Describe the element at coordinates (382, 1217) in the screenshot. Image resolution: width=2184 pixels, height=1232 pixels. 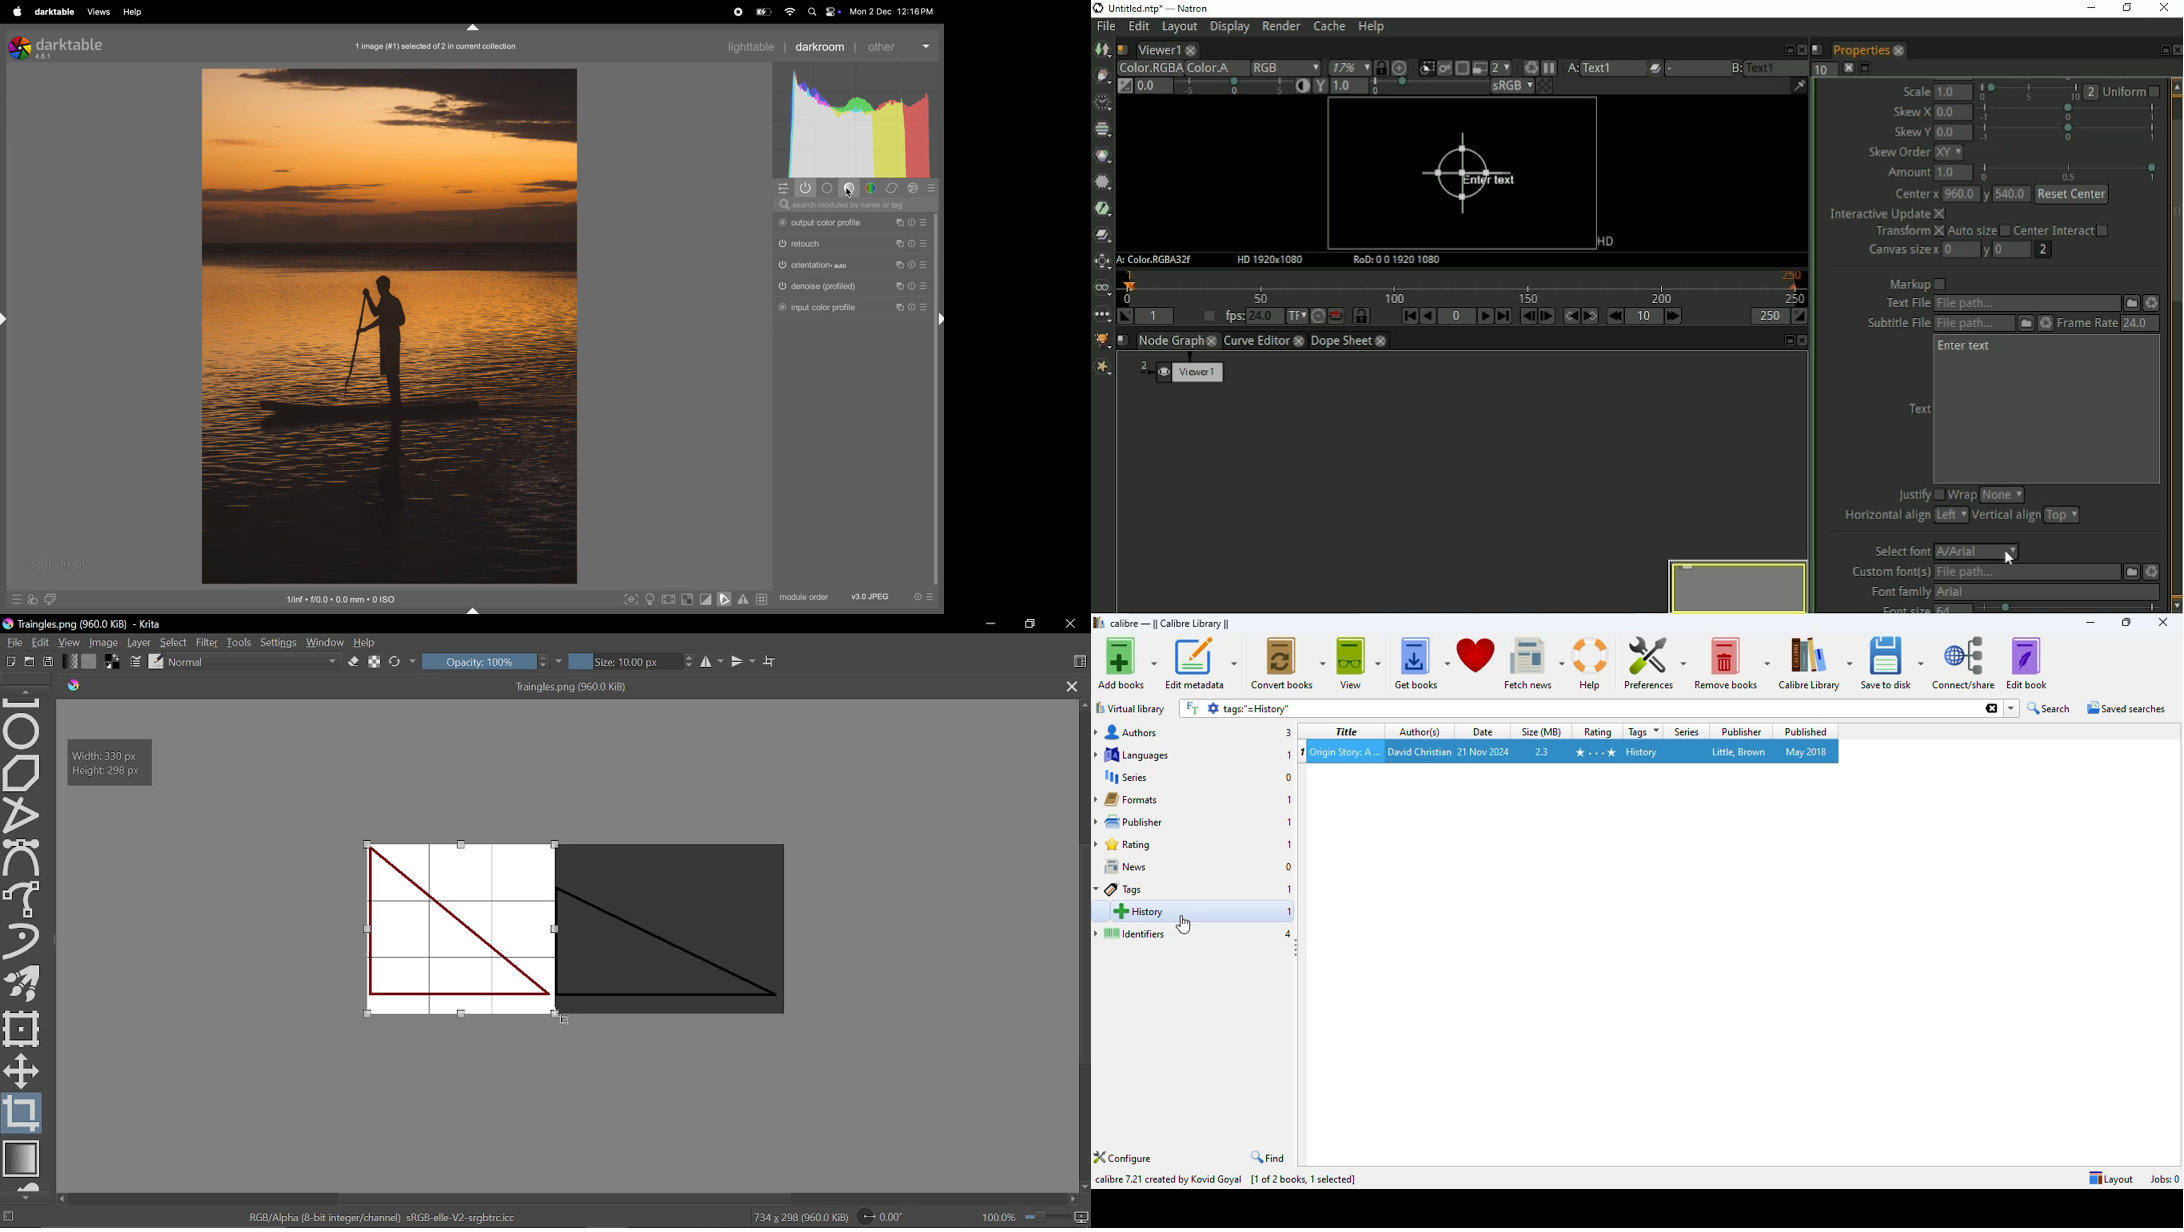
I see `"RGB/Alpha (8-bit integer/channel) sRGB-elle-V2-srgbtrc.icc` at that location.